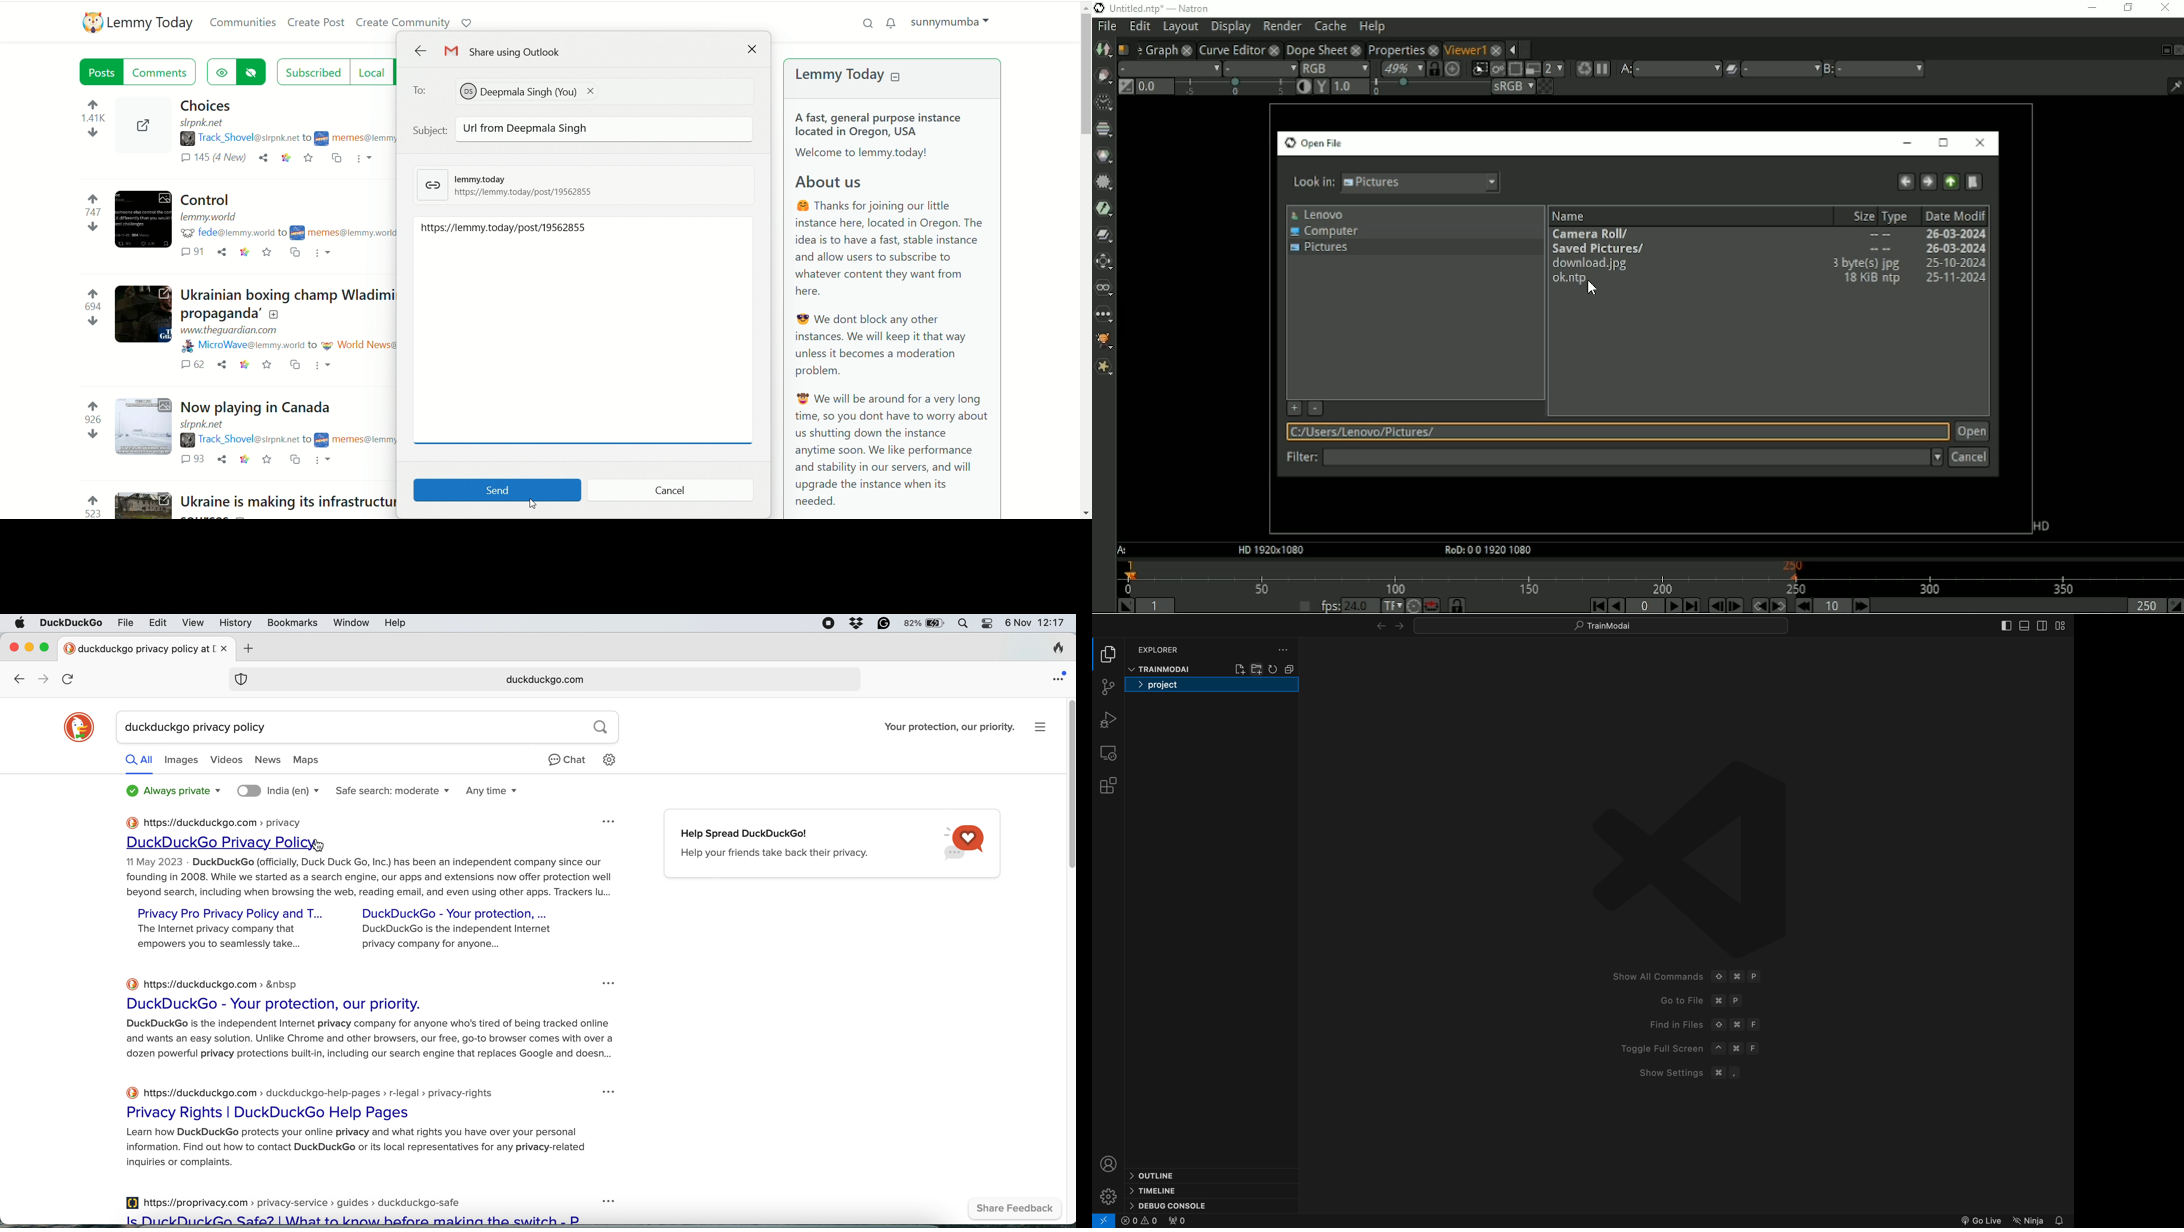  What do you see at coordinates (222, 252) in the screenshot?
I see `share` at bounding box center [222, 252].